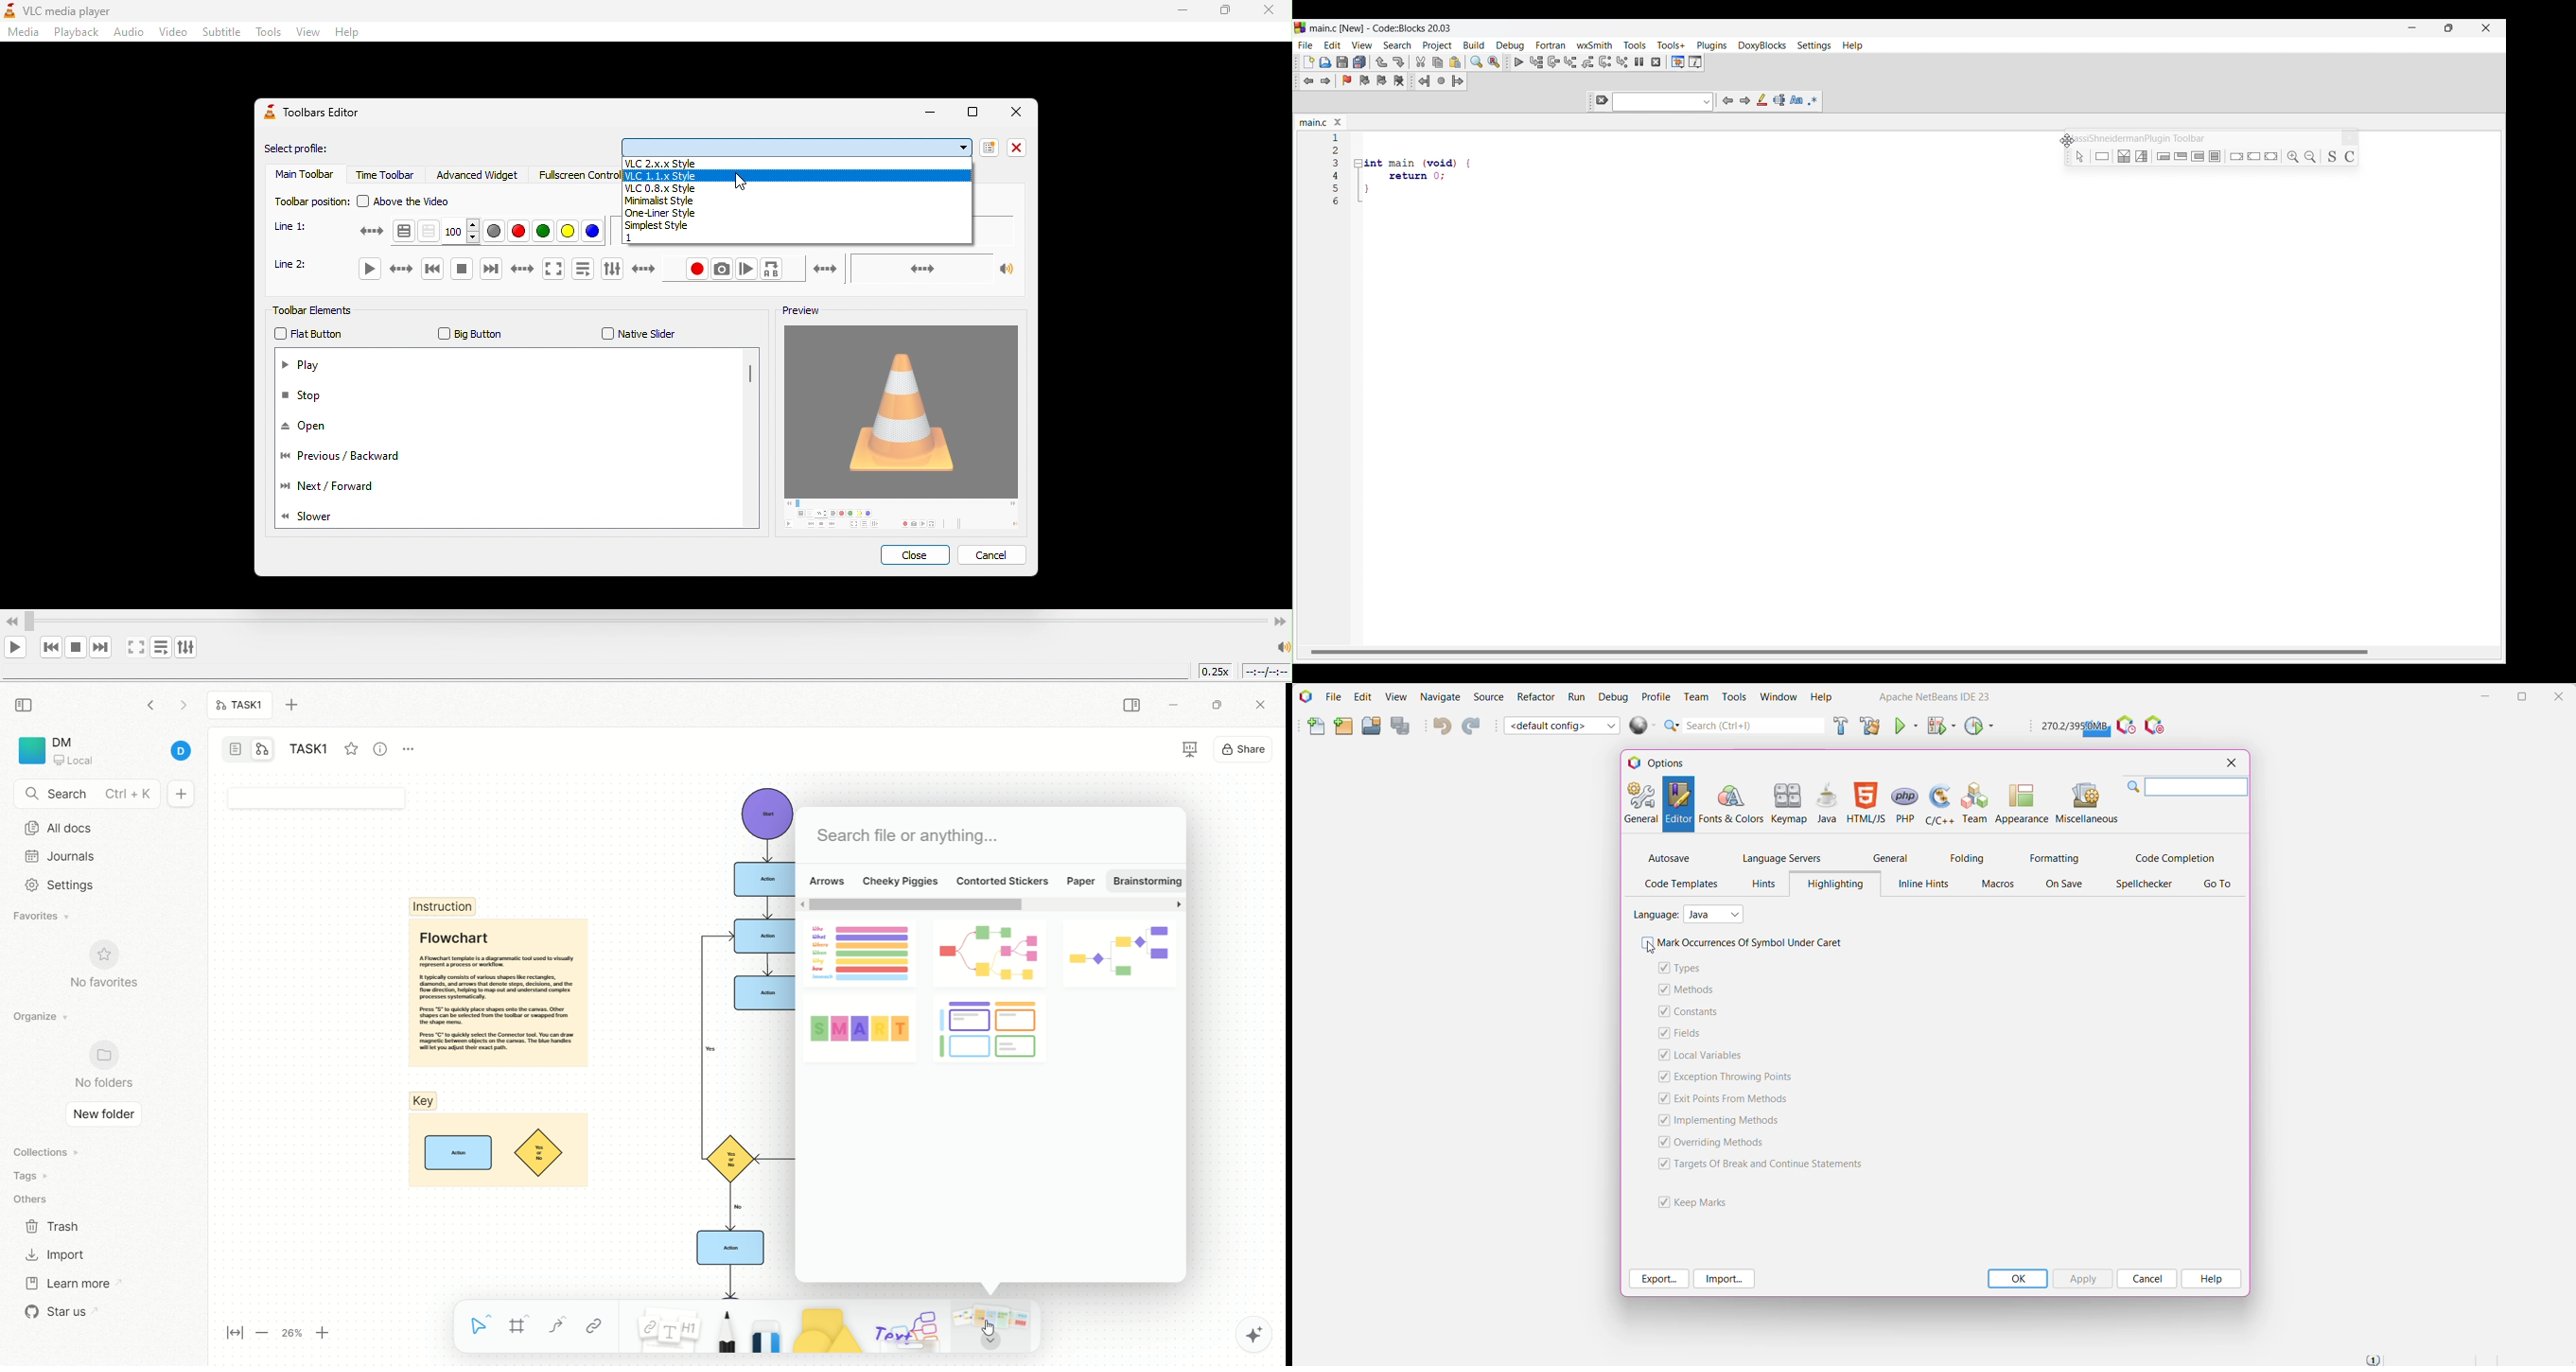 This screenshot has height=1372, width=2576. What do you see at coordinates (1696, 990) in the screenshot?
I see `Methods - click to enable` at bounding box center [1696, 990].